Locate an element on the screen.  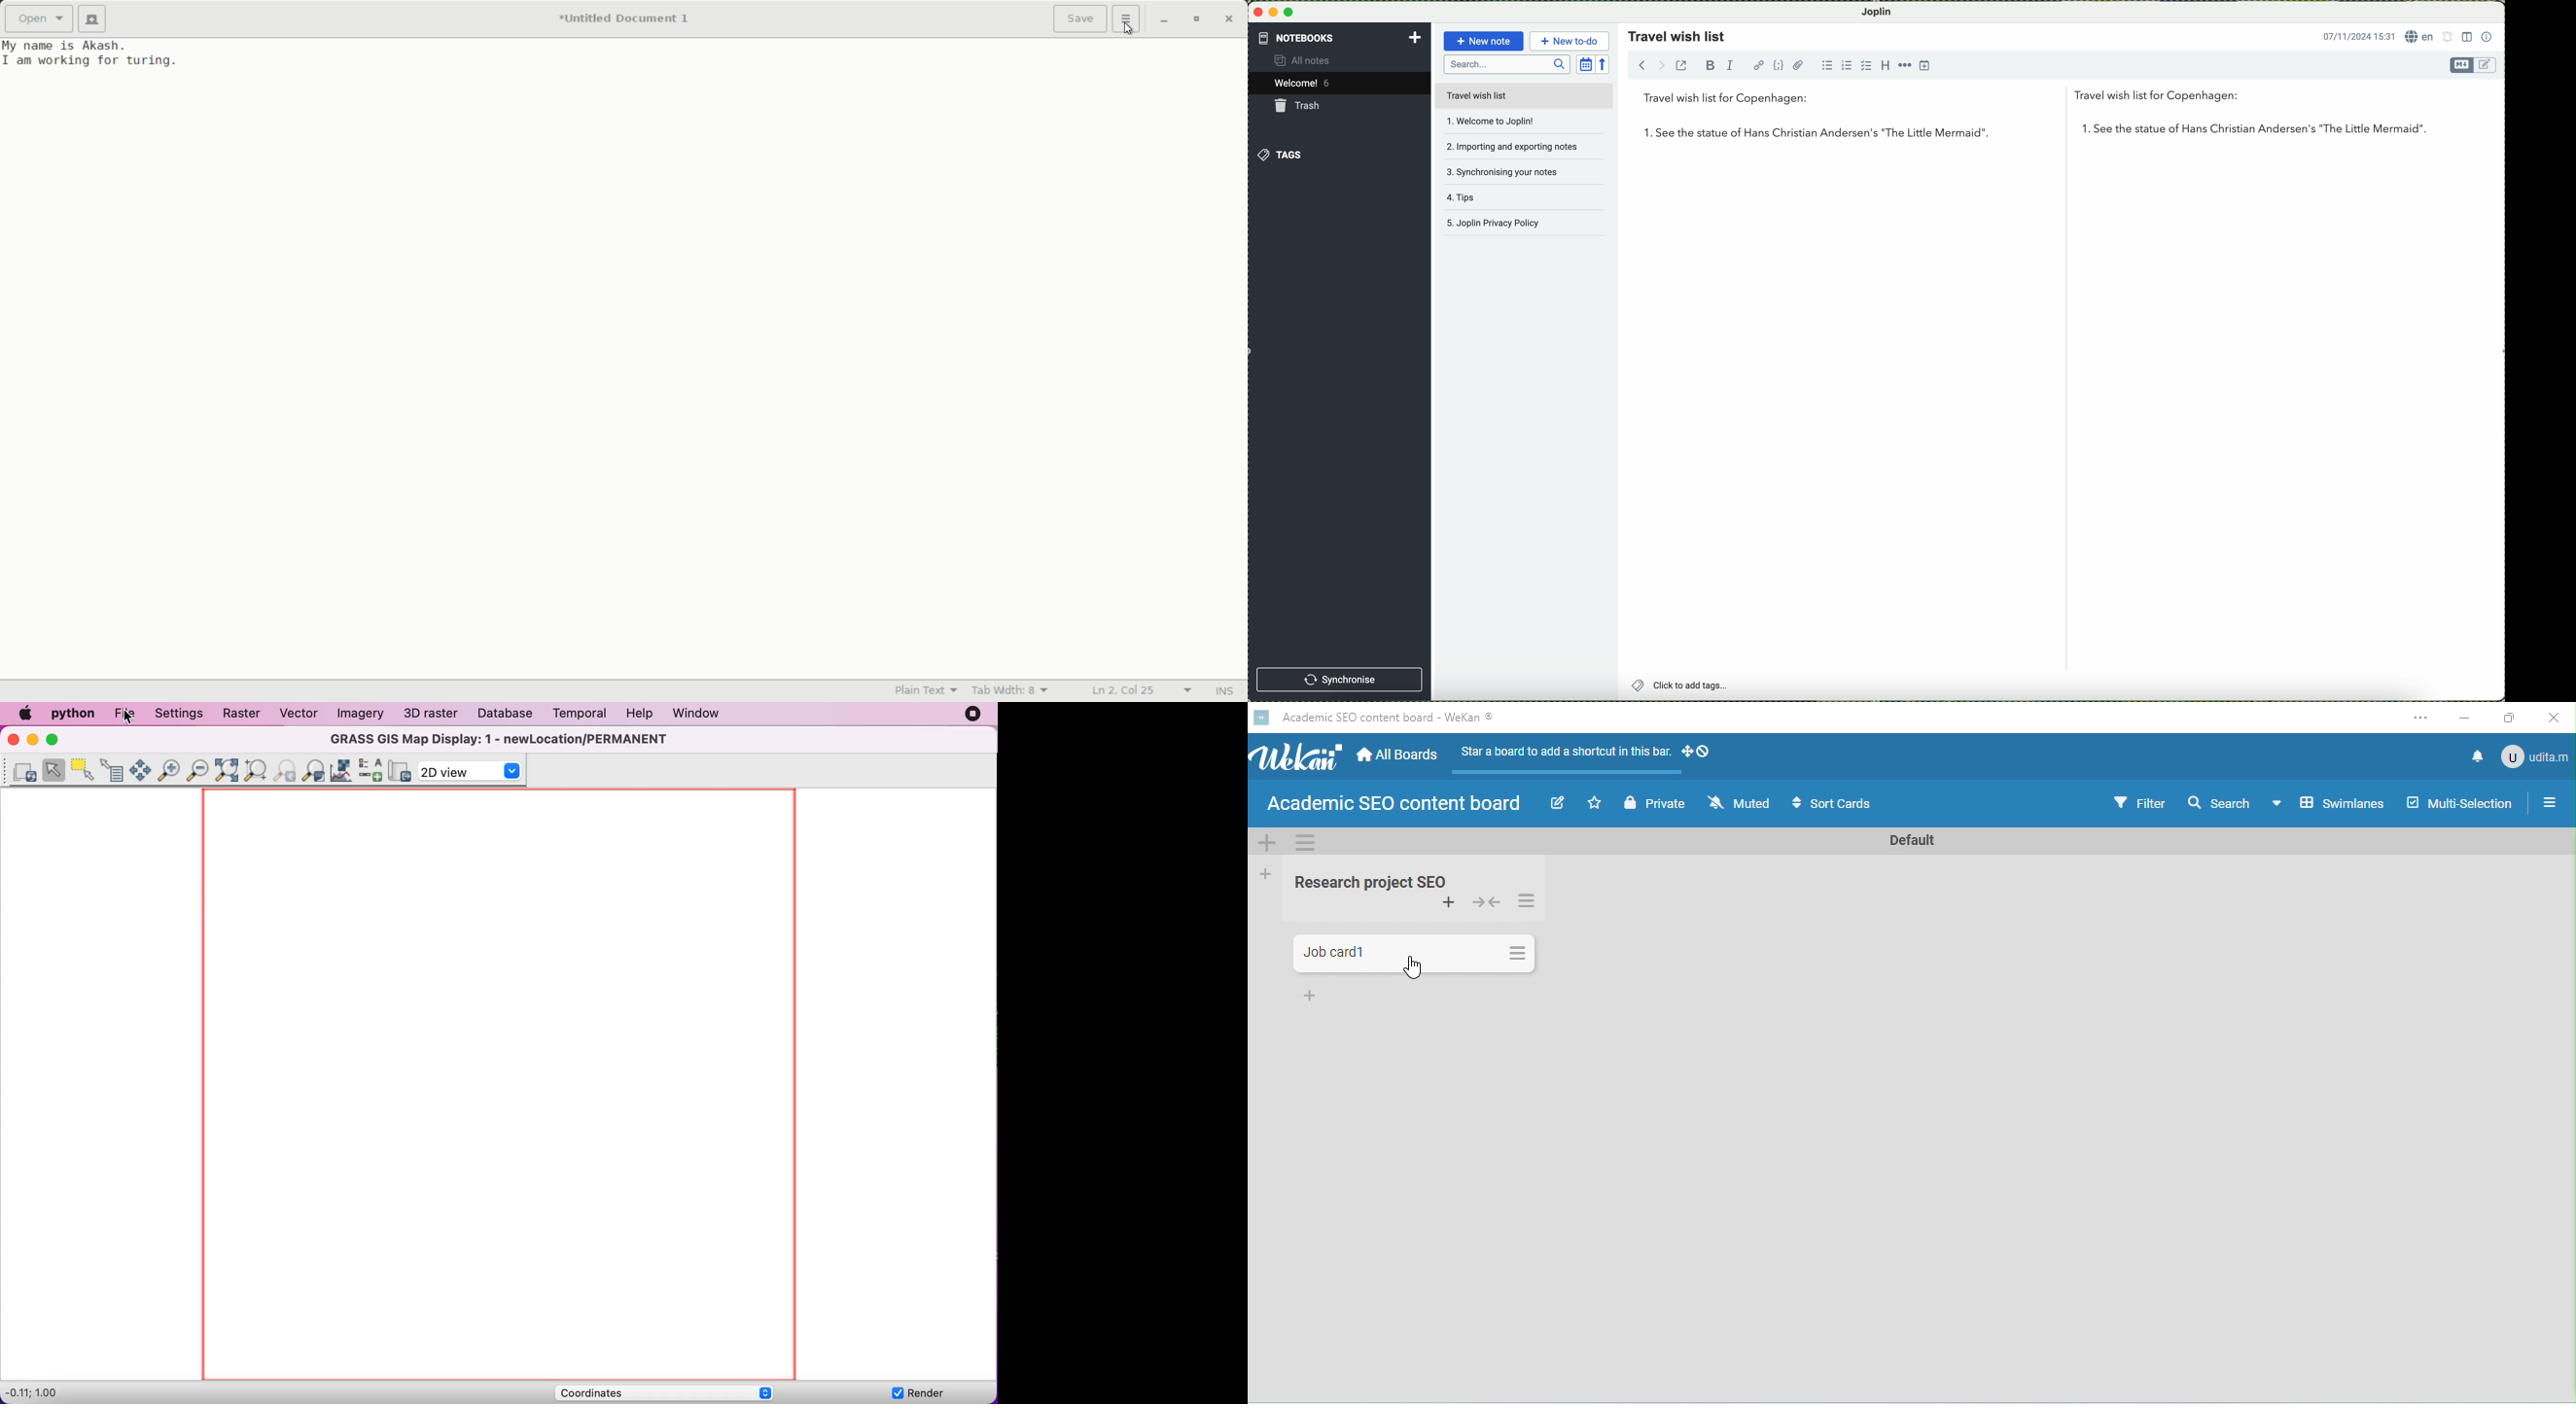
minimize is located at coordinates (1274, 12).